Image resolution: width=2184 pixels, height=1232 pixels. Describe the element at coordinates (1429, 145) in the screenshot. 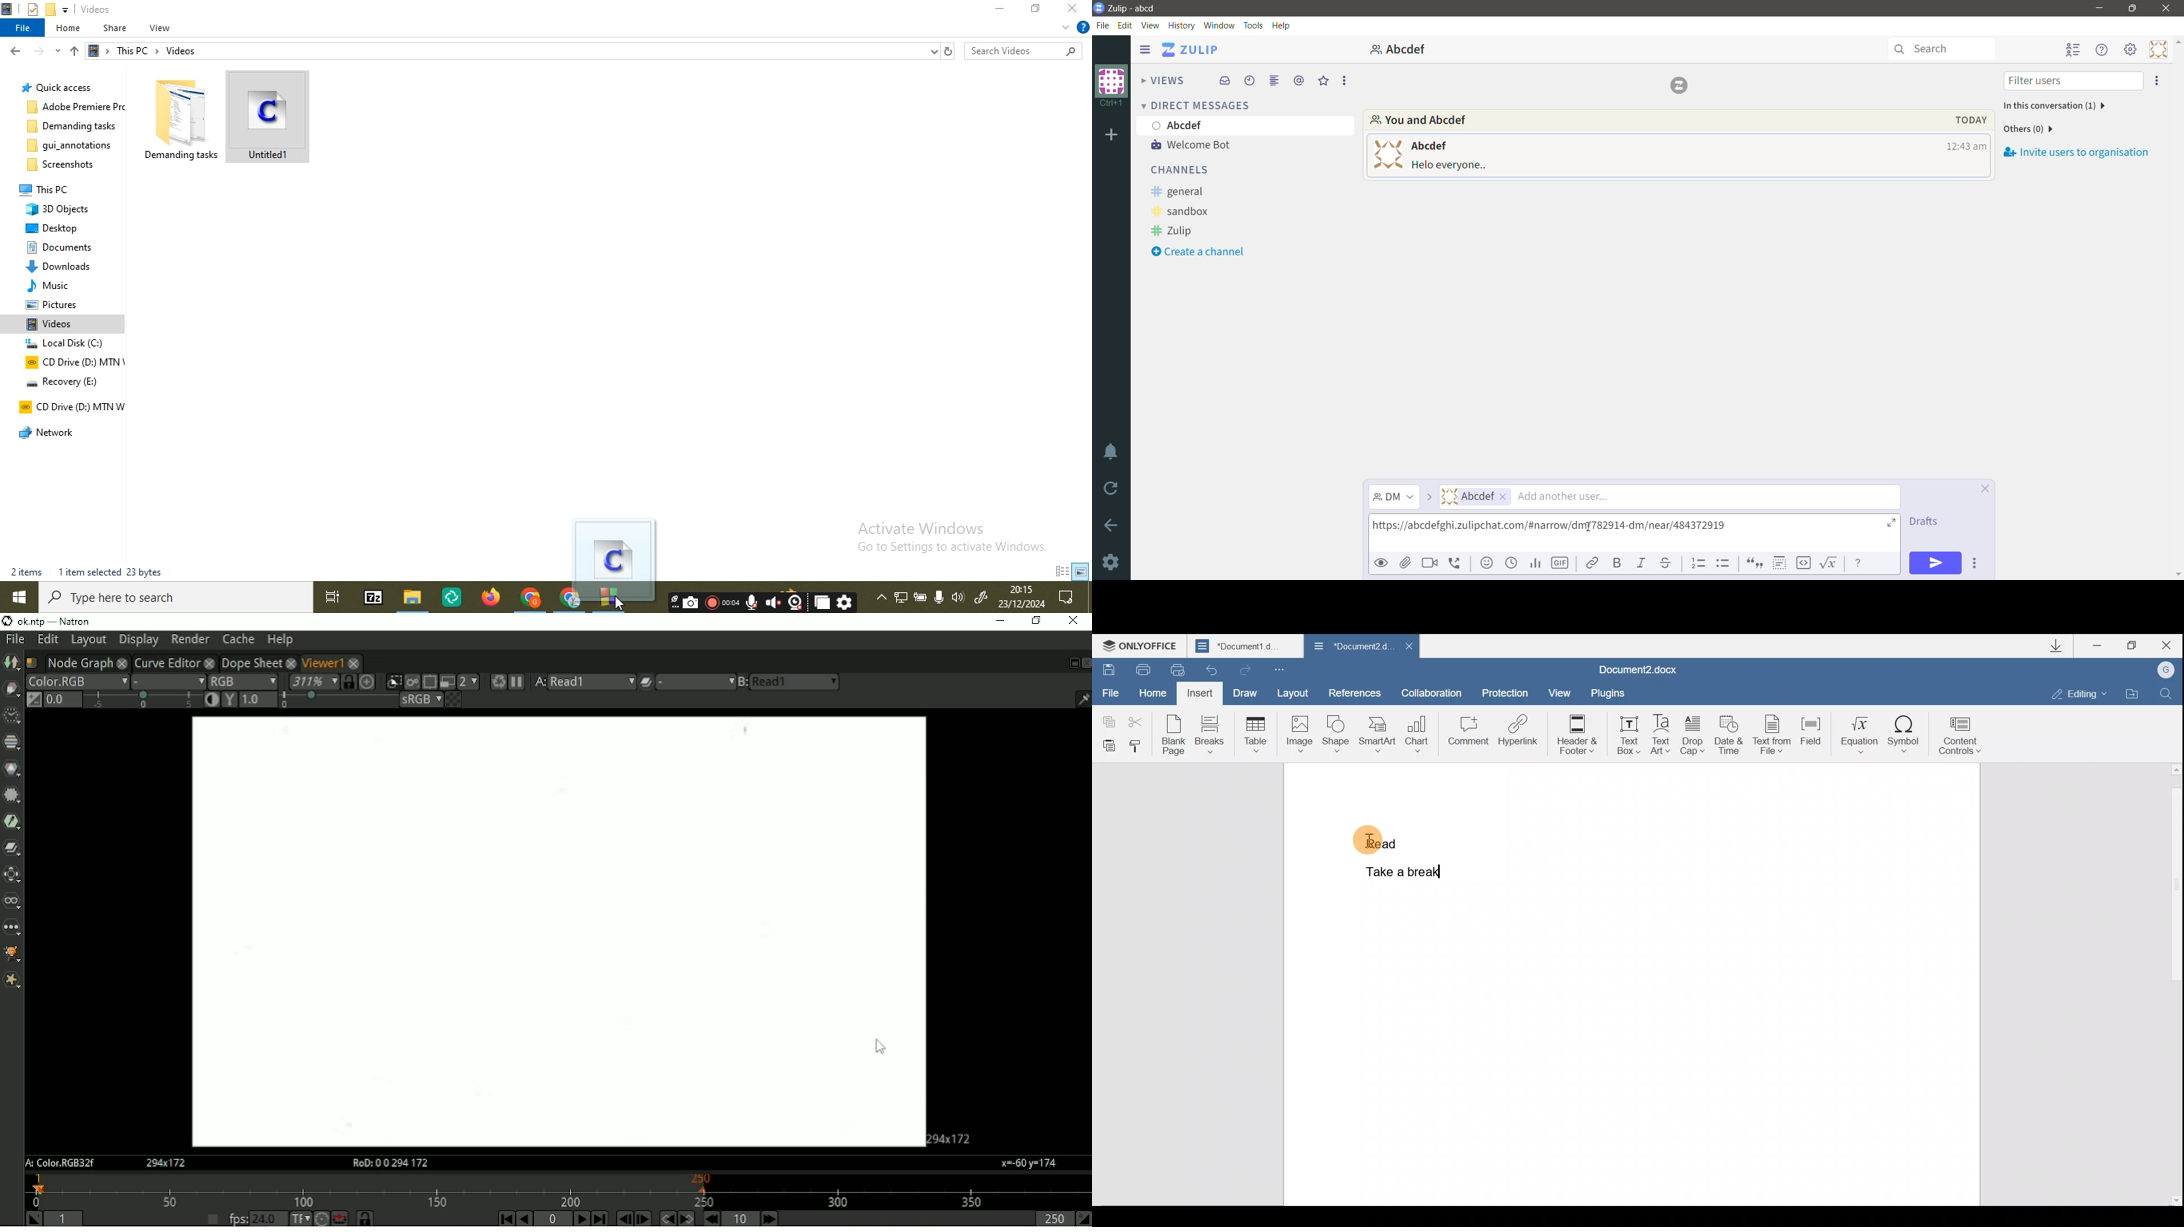

I see `user name` at that location.